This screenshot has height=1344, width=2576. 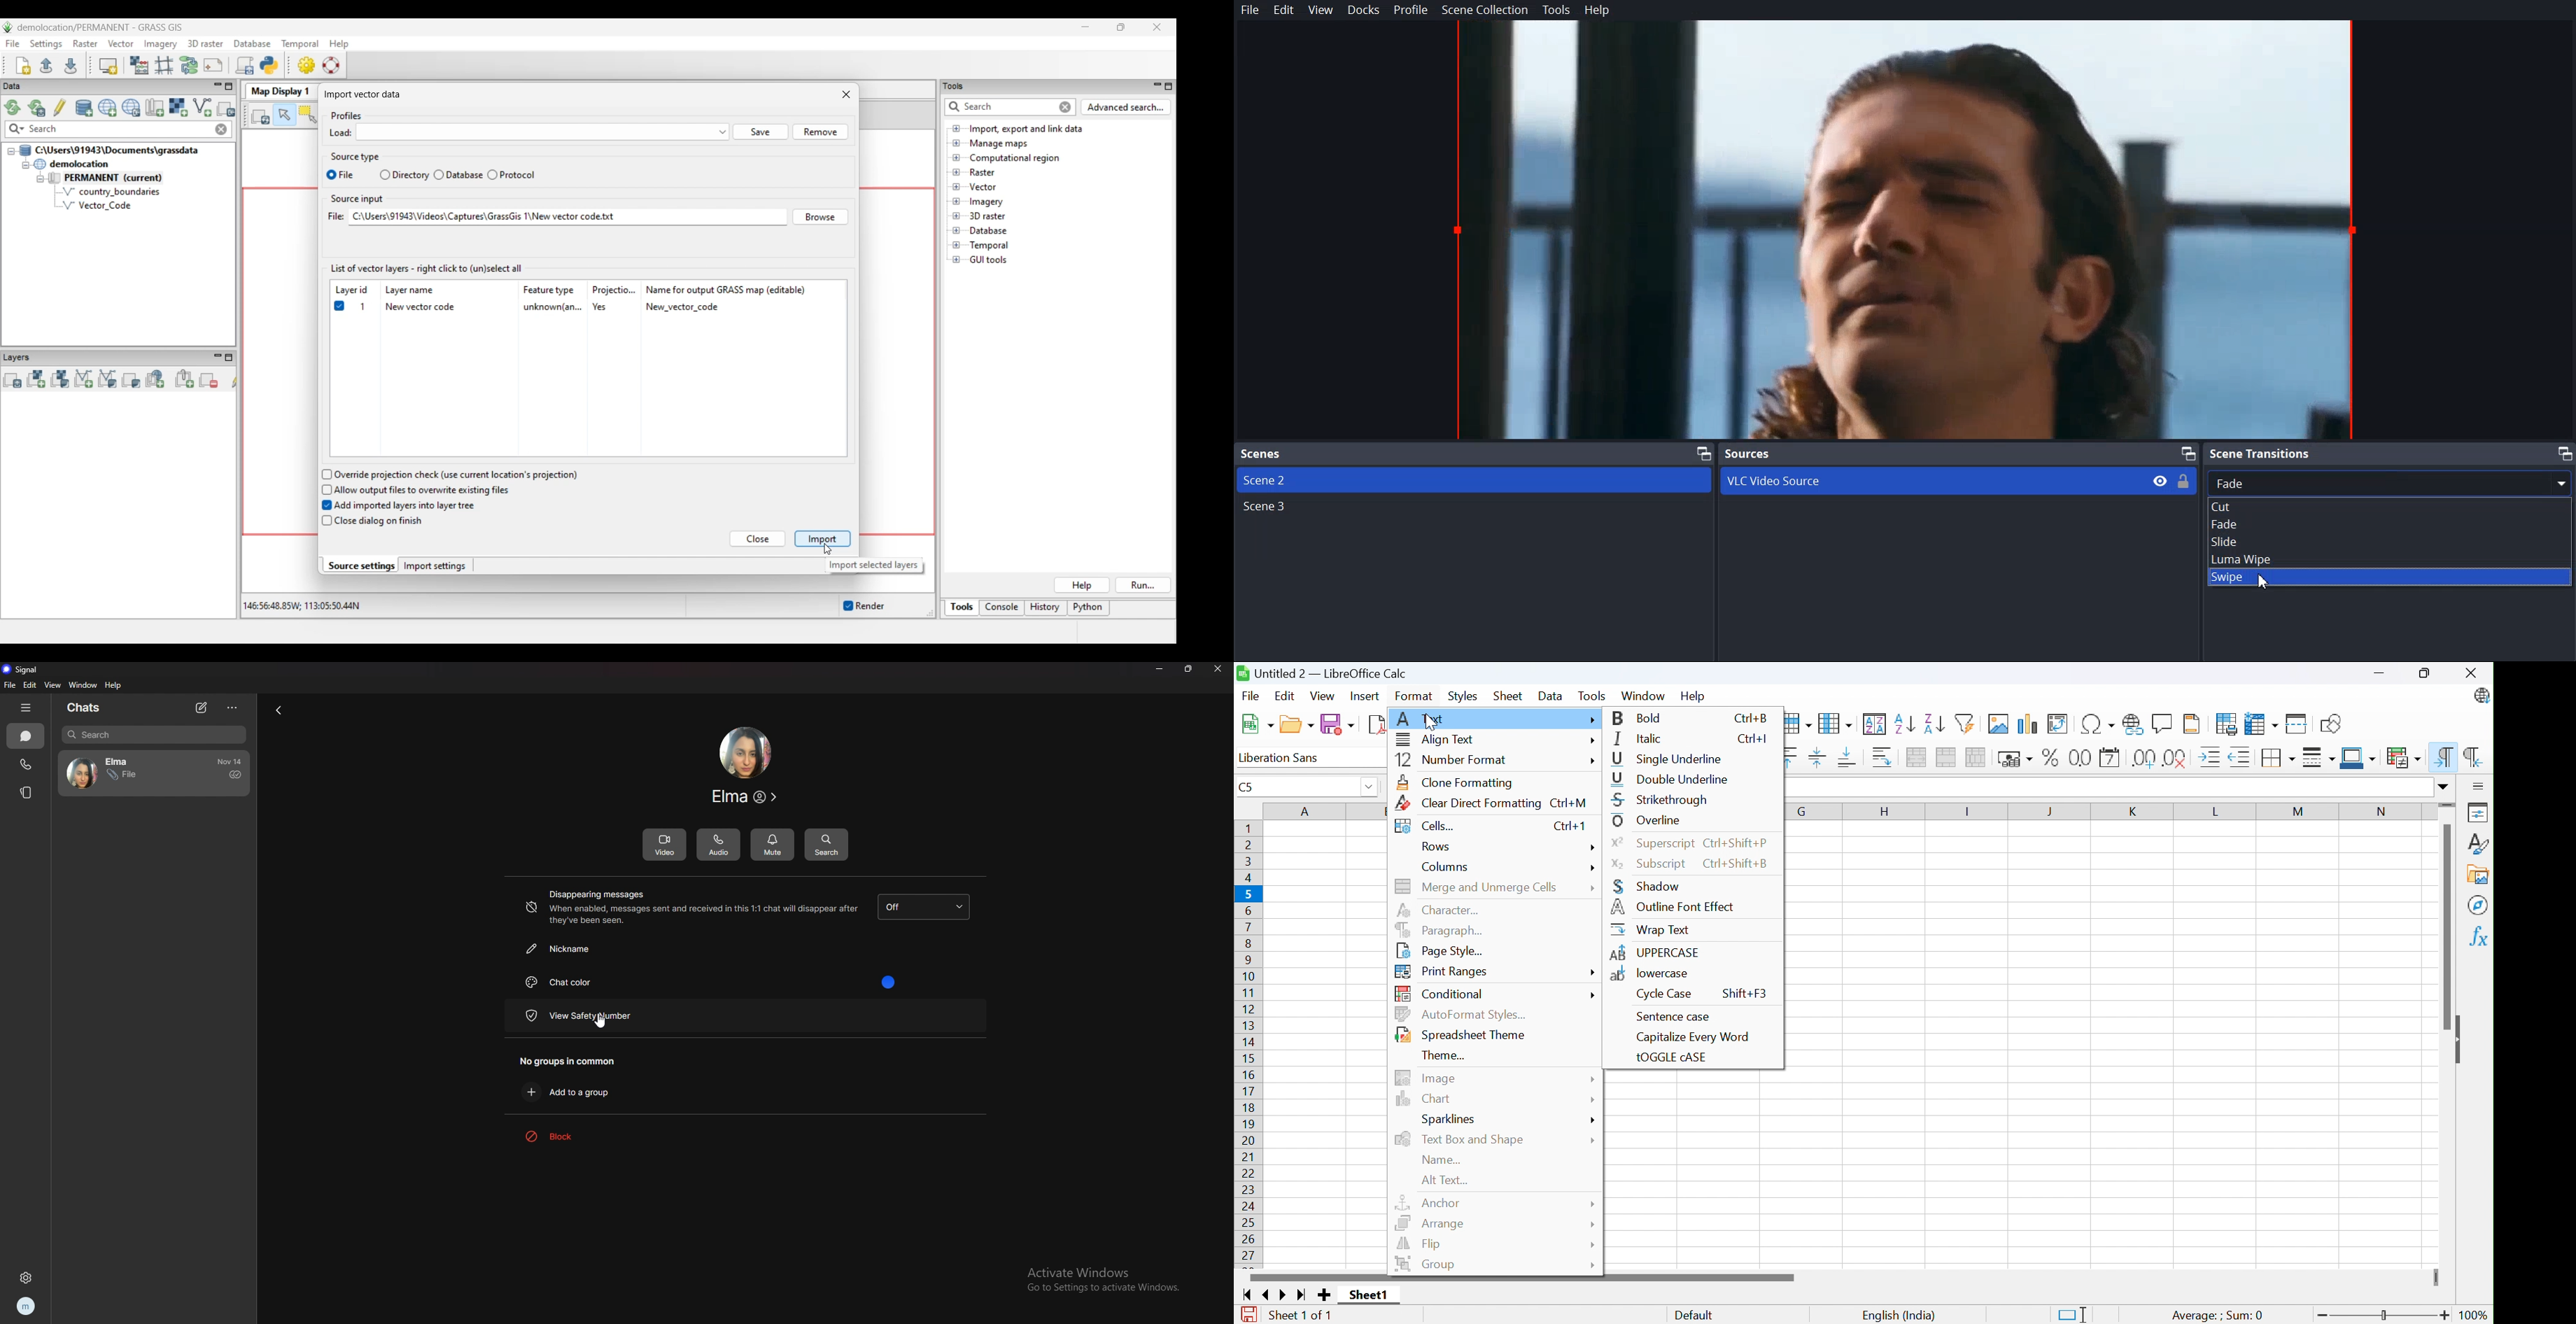 What do you see at coordinates (2331, 723) in the screenshot?
I see `Show draw functions` at bounding box center [2331, 723].